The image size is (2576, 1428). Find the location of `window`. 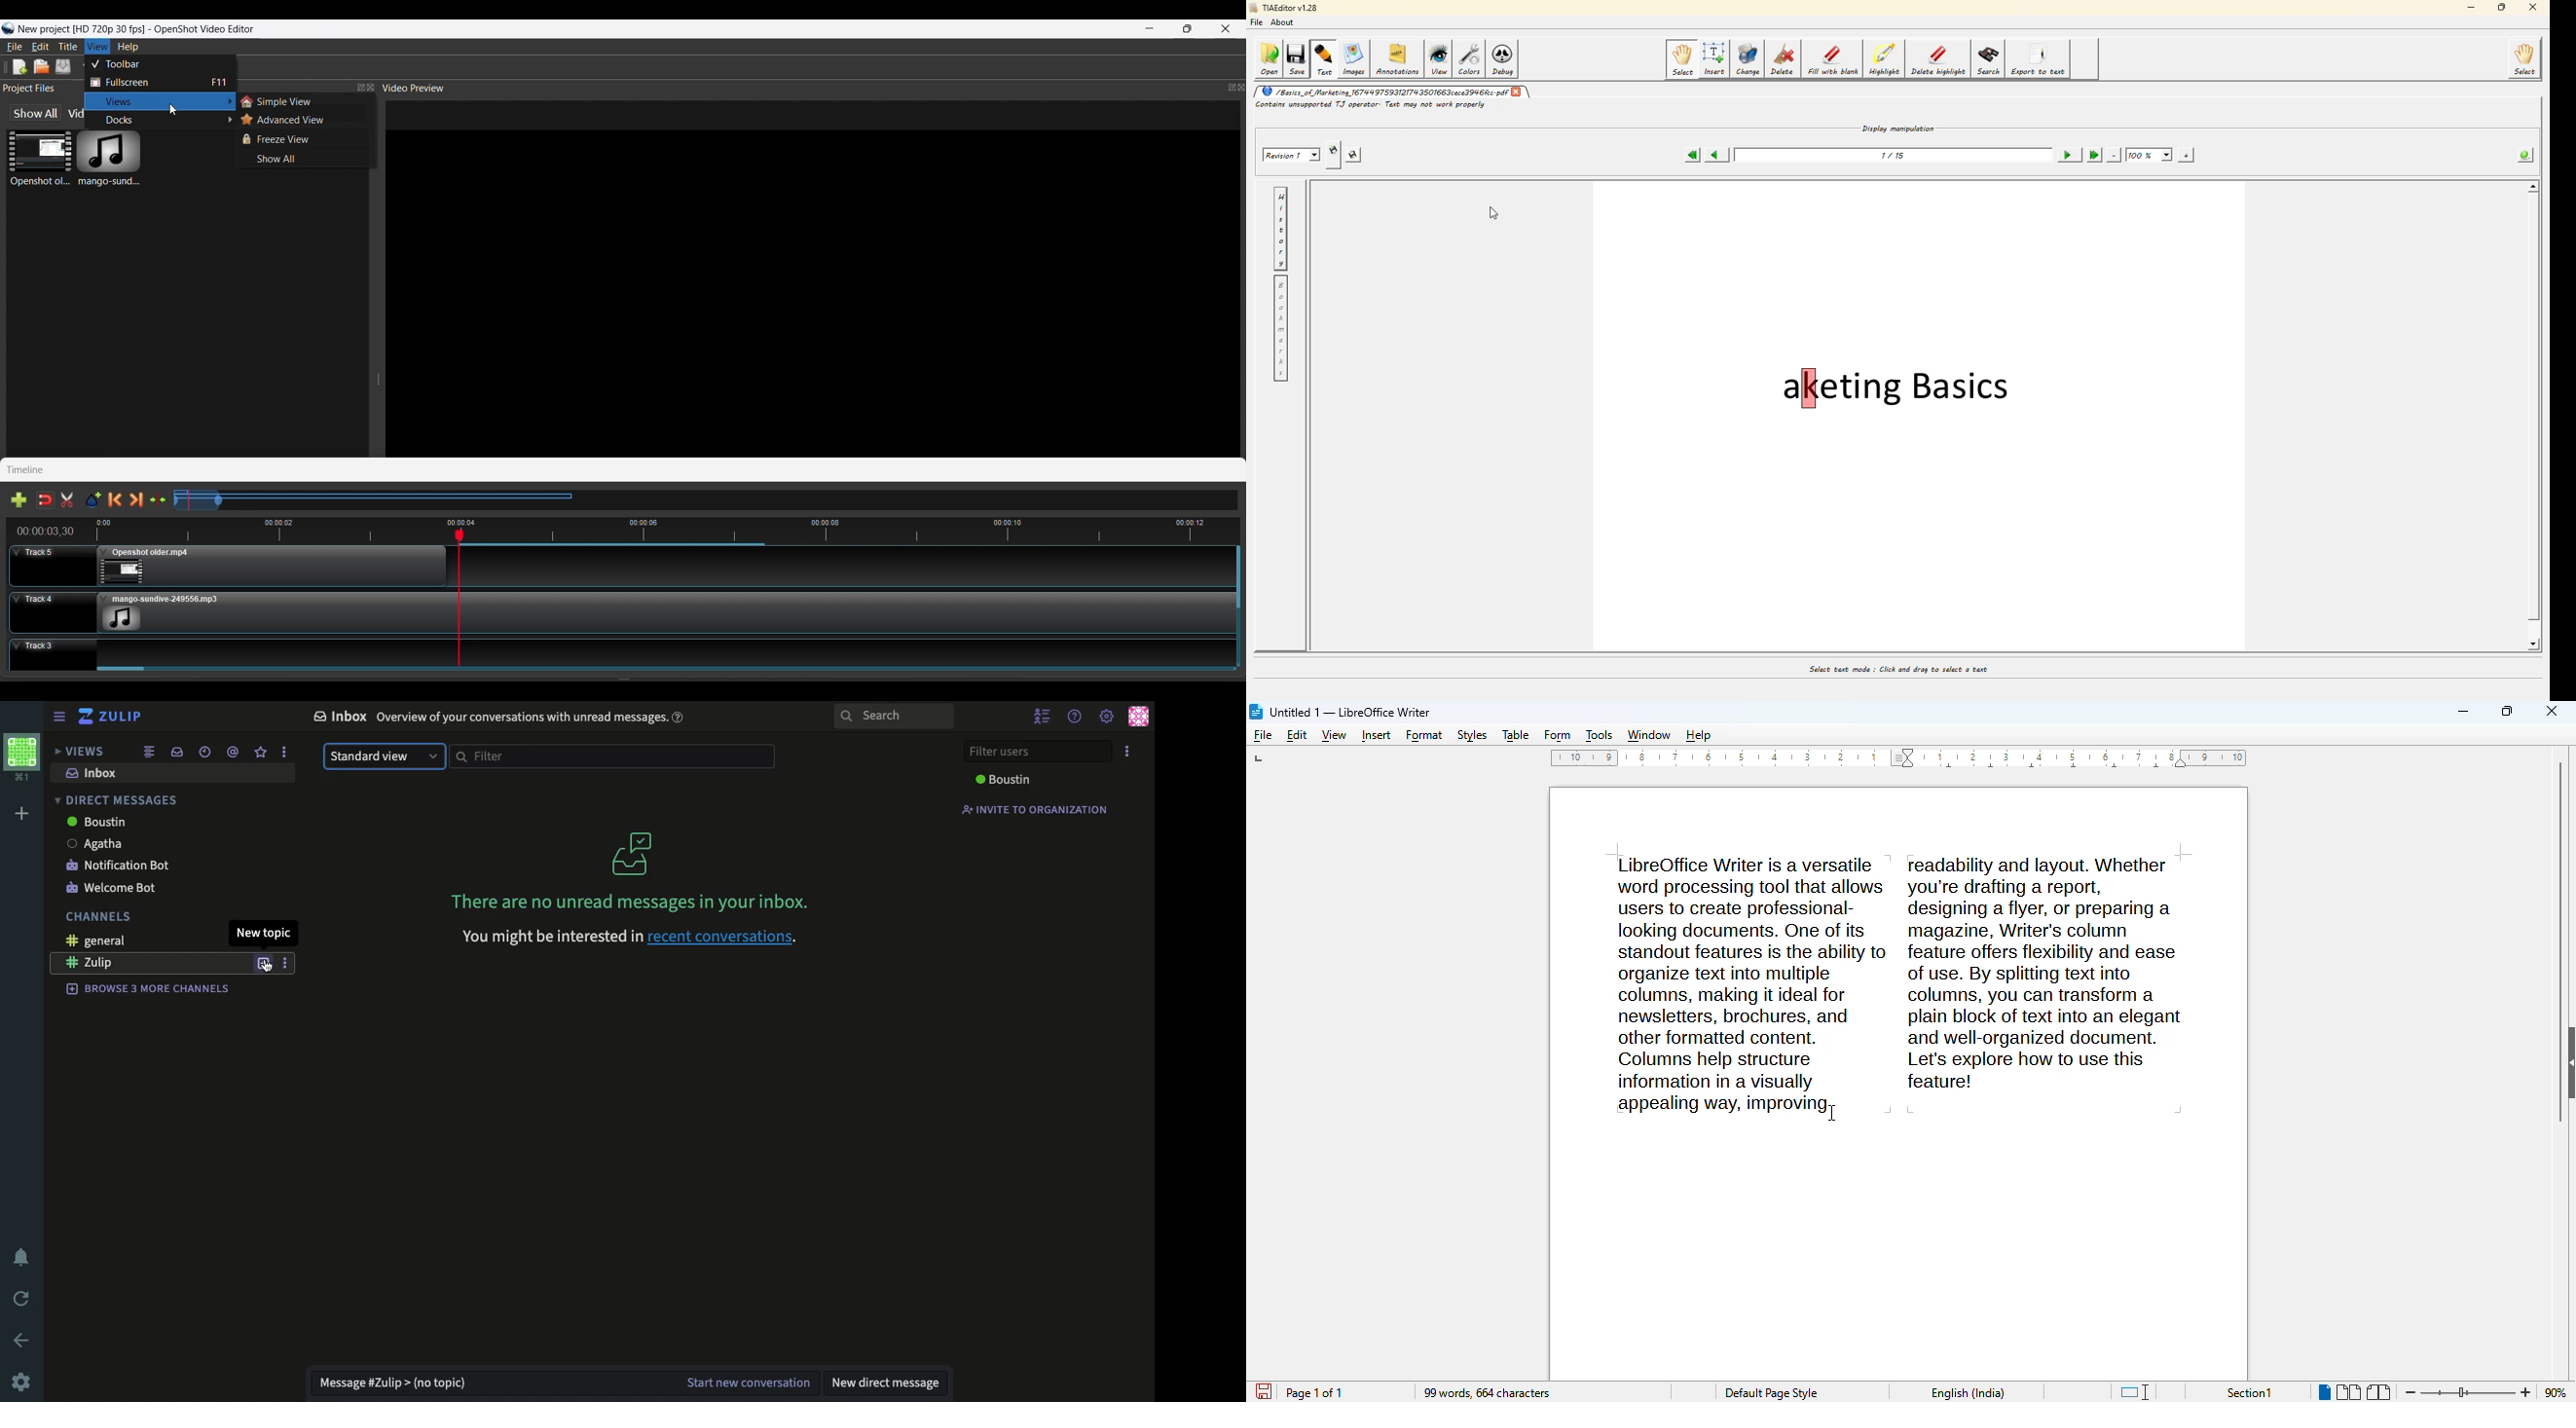

window is located at coordinates (1648, 737).